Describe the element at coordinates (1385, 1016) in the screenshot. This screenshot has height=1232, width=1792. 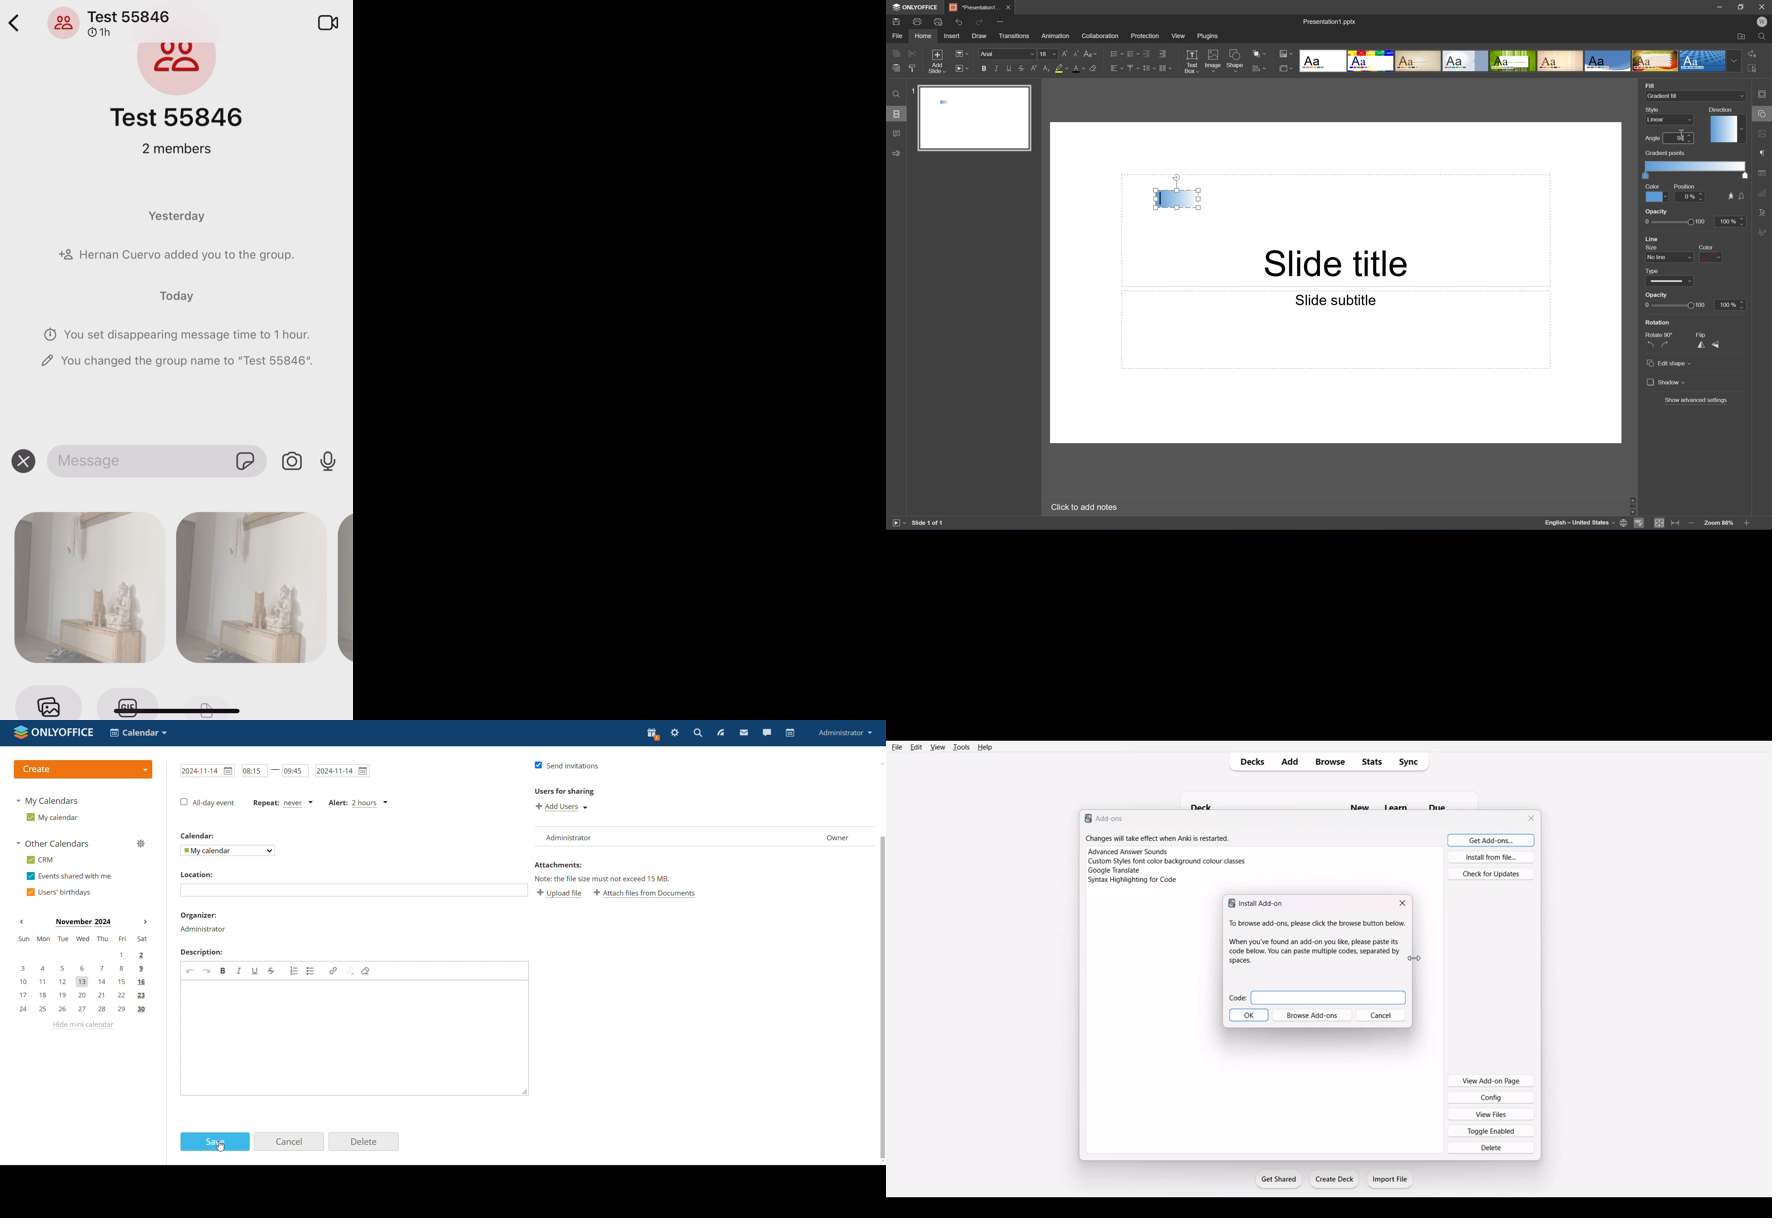
I see `Cancel` at that location.